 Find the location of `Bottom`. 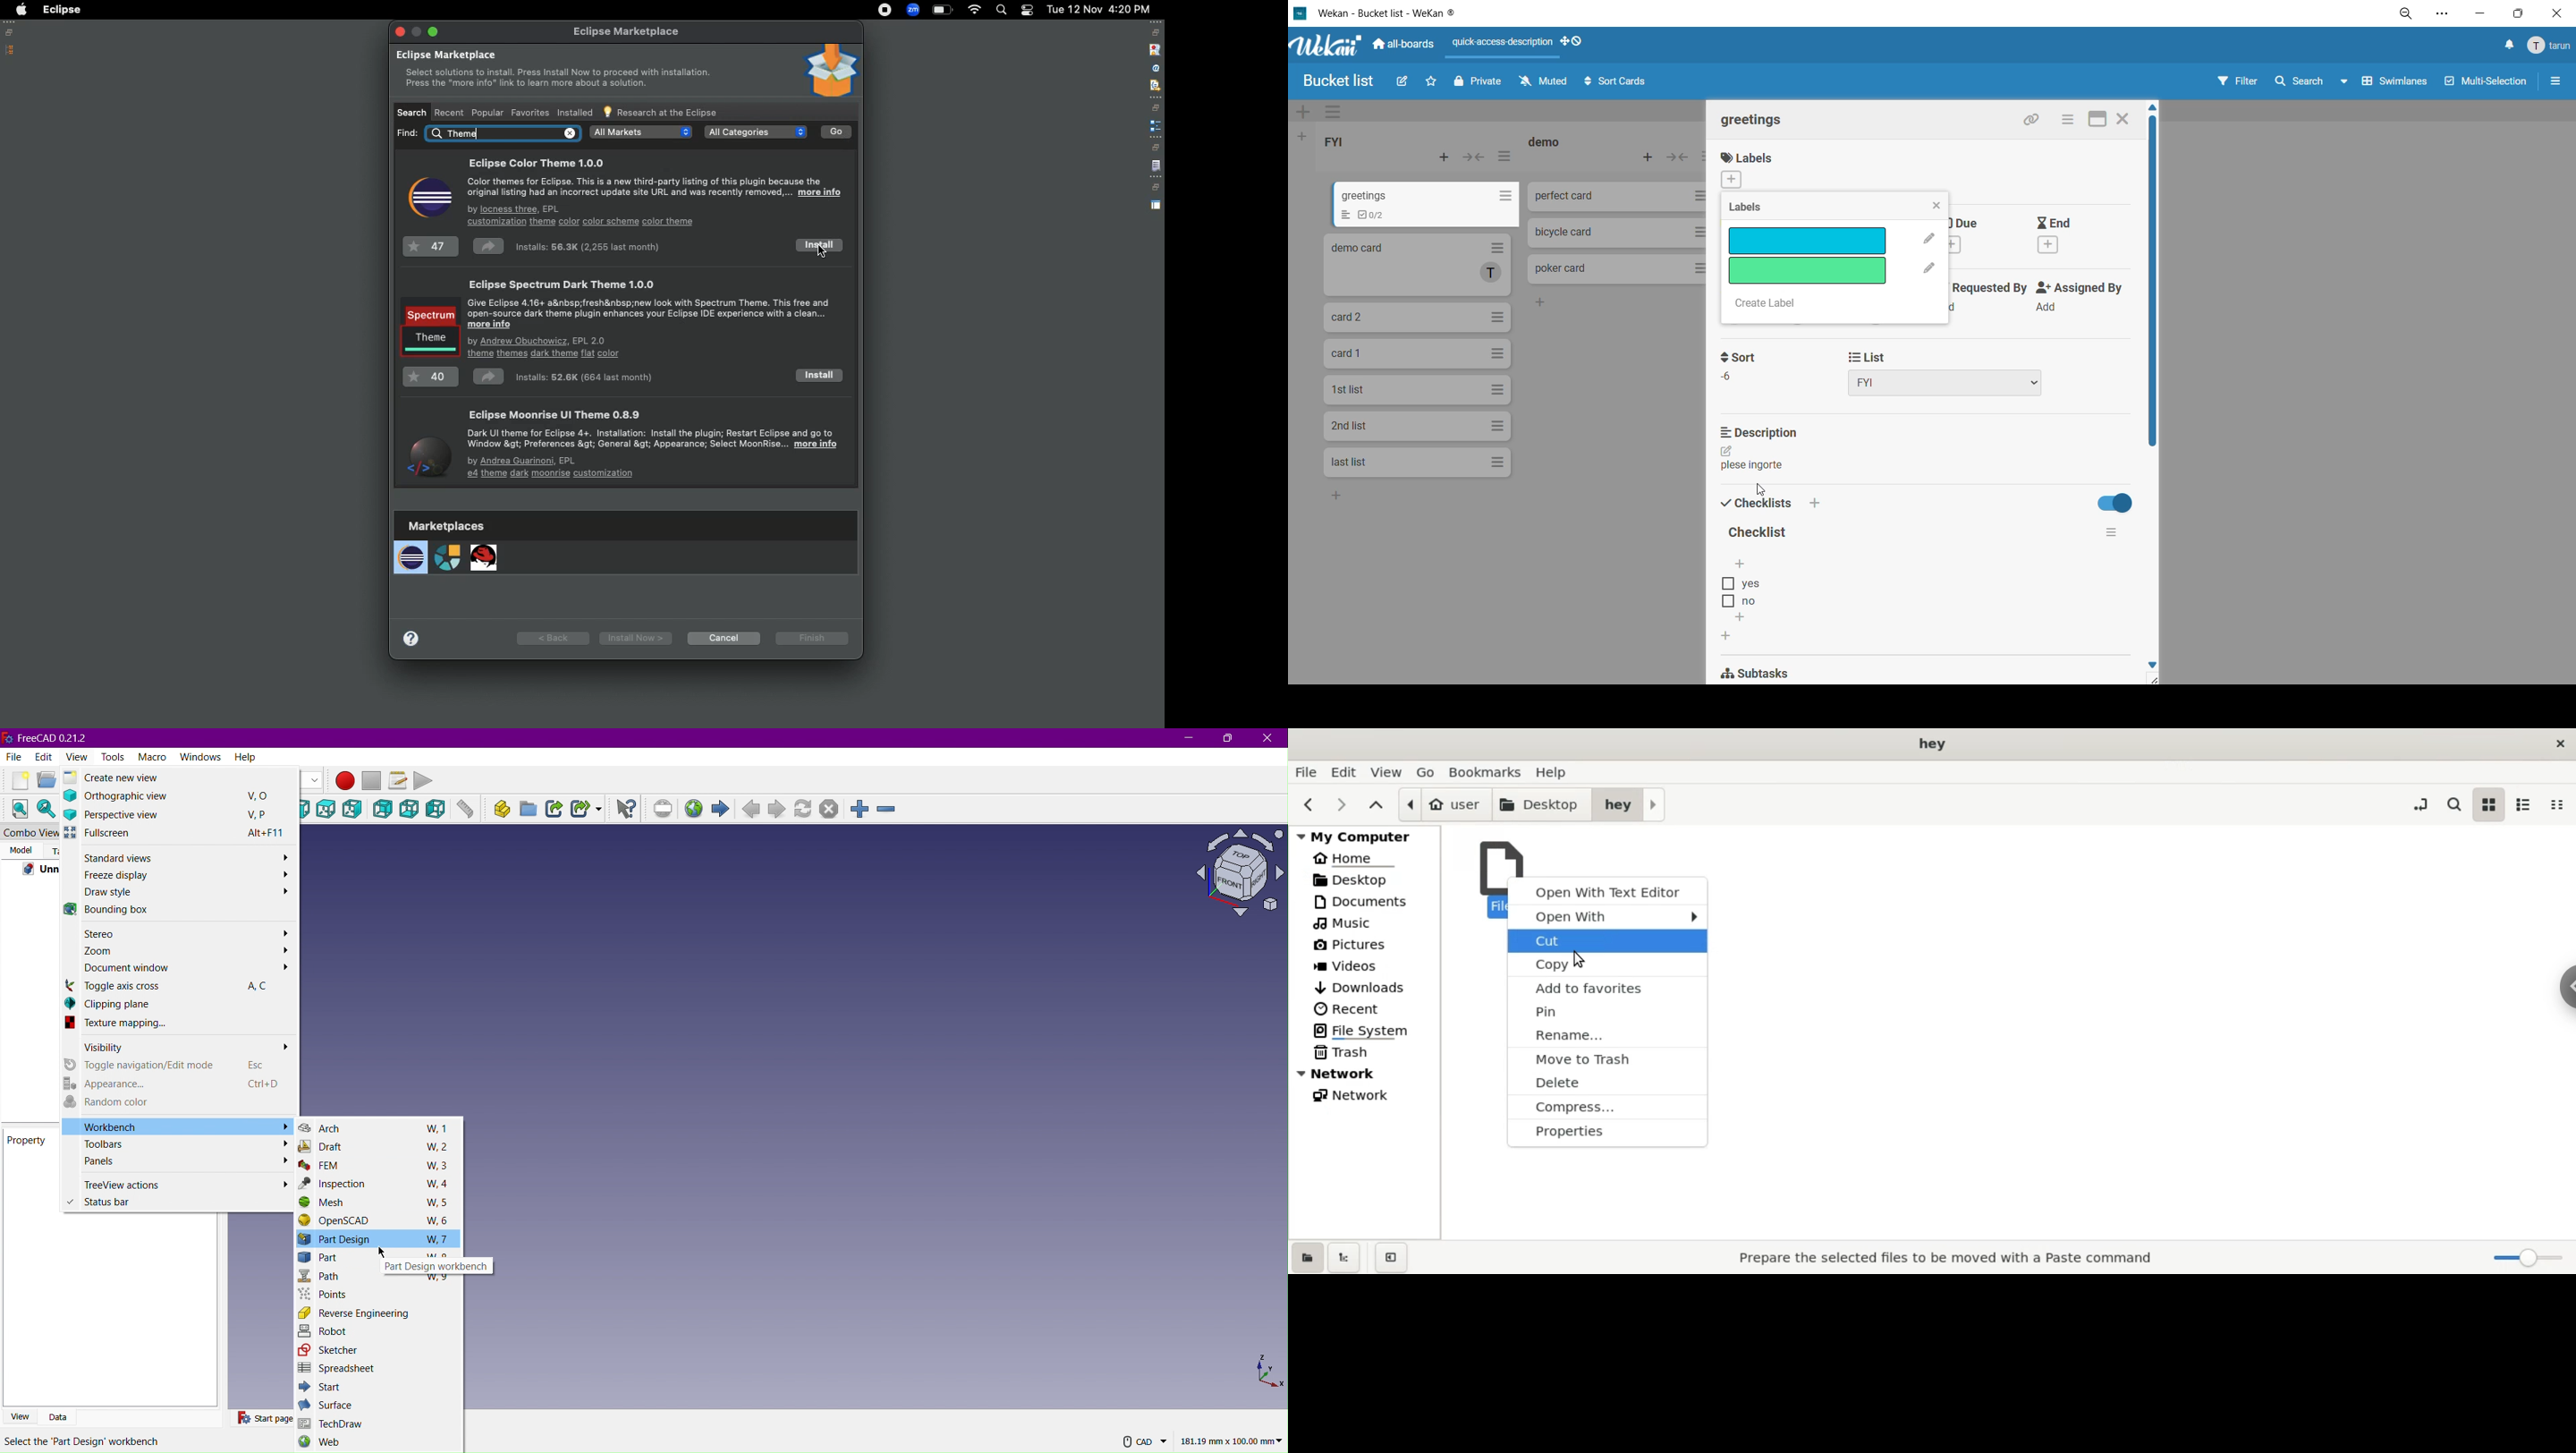

Bottom is located at coordinates (410, 810).